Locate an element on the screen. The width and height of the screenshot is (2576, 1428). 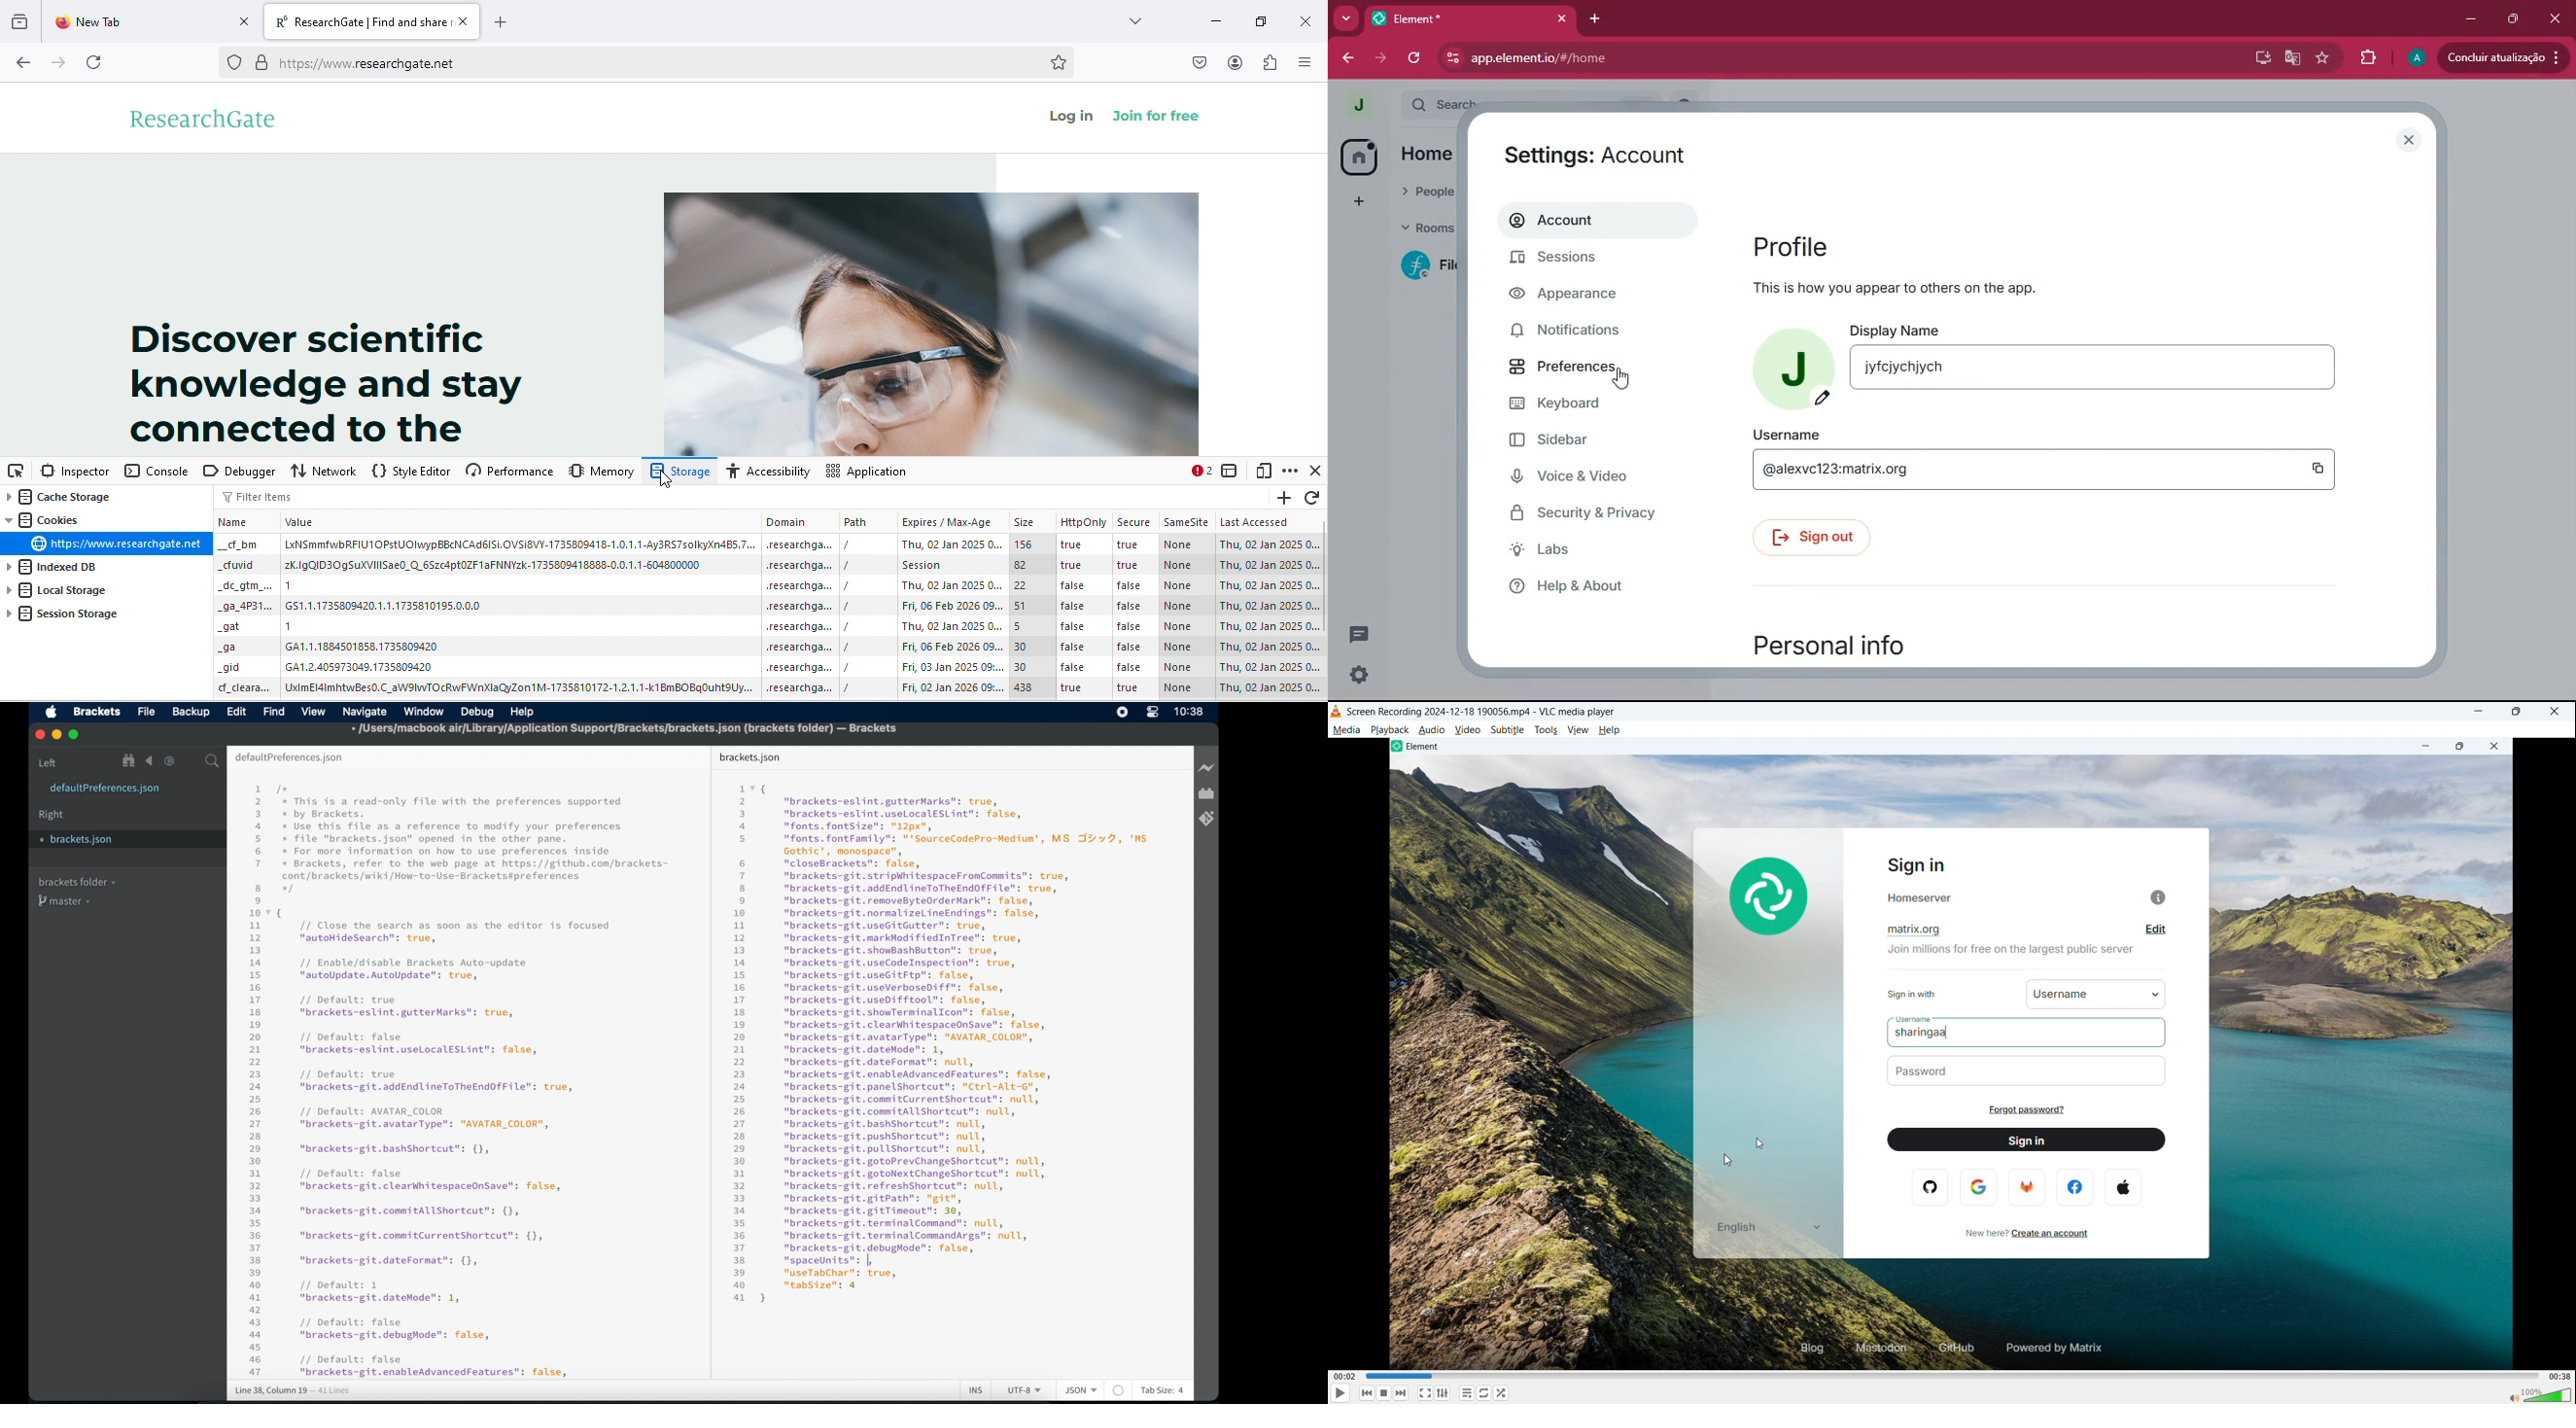
minimize is located at coordinates (58, 735).